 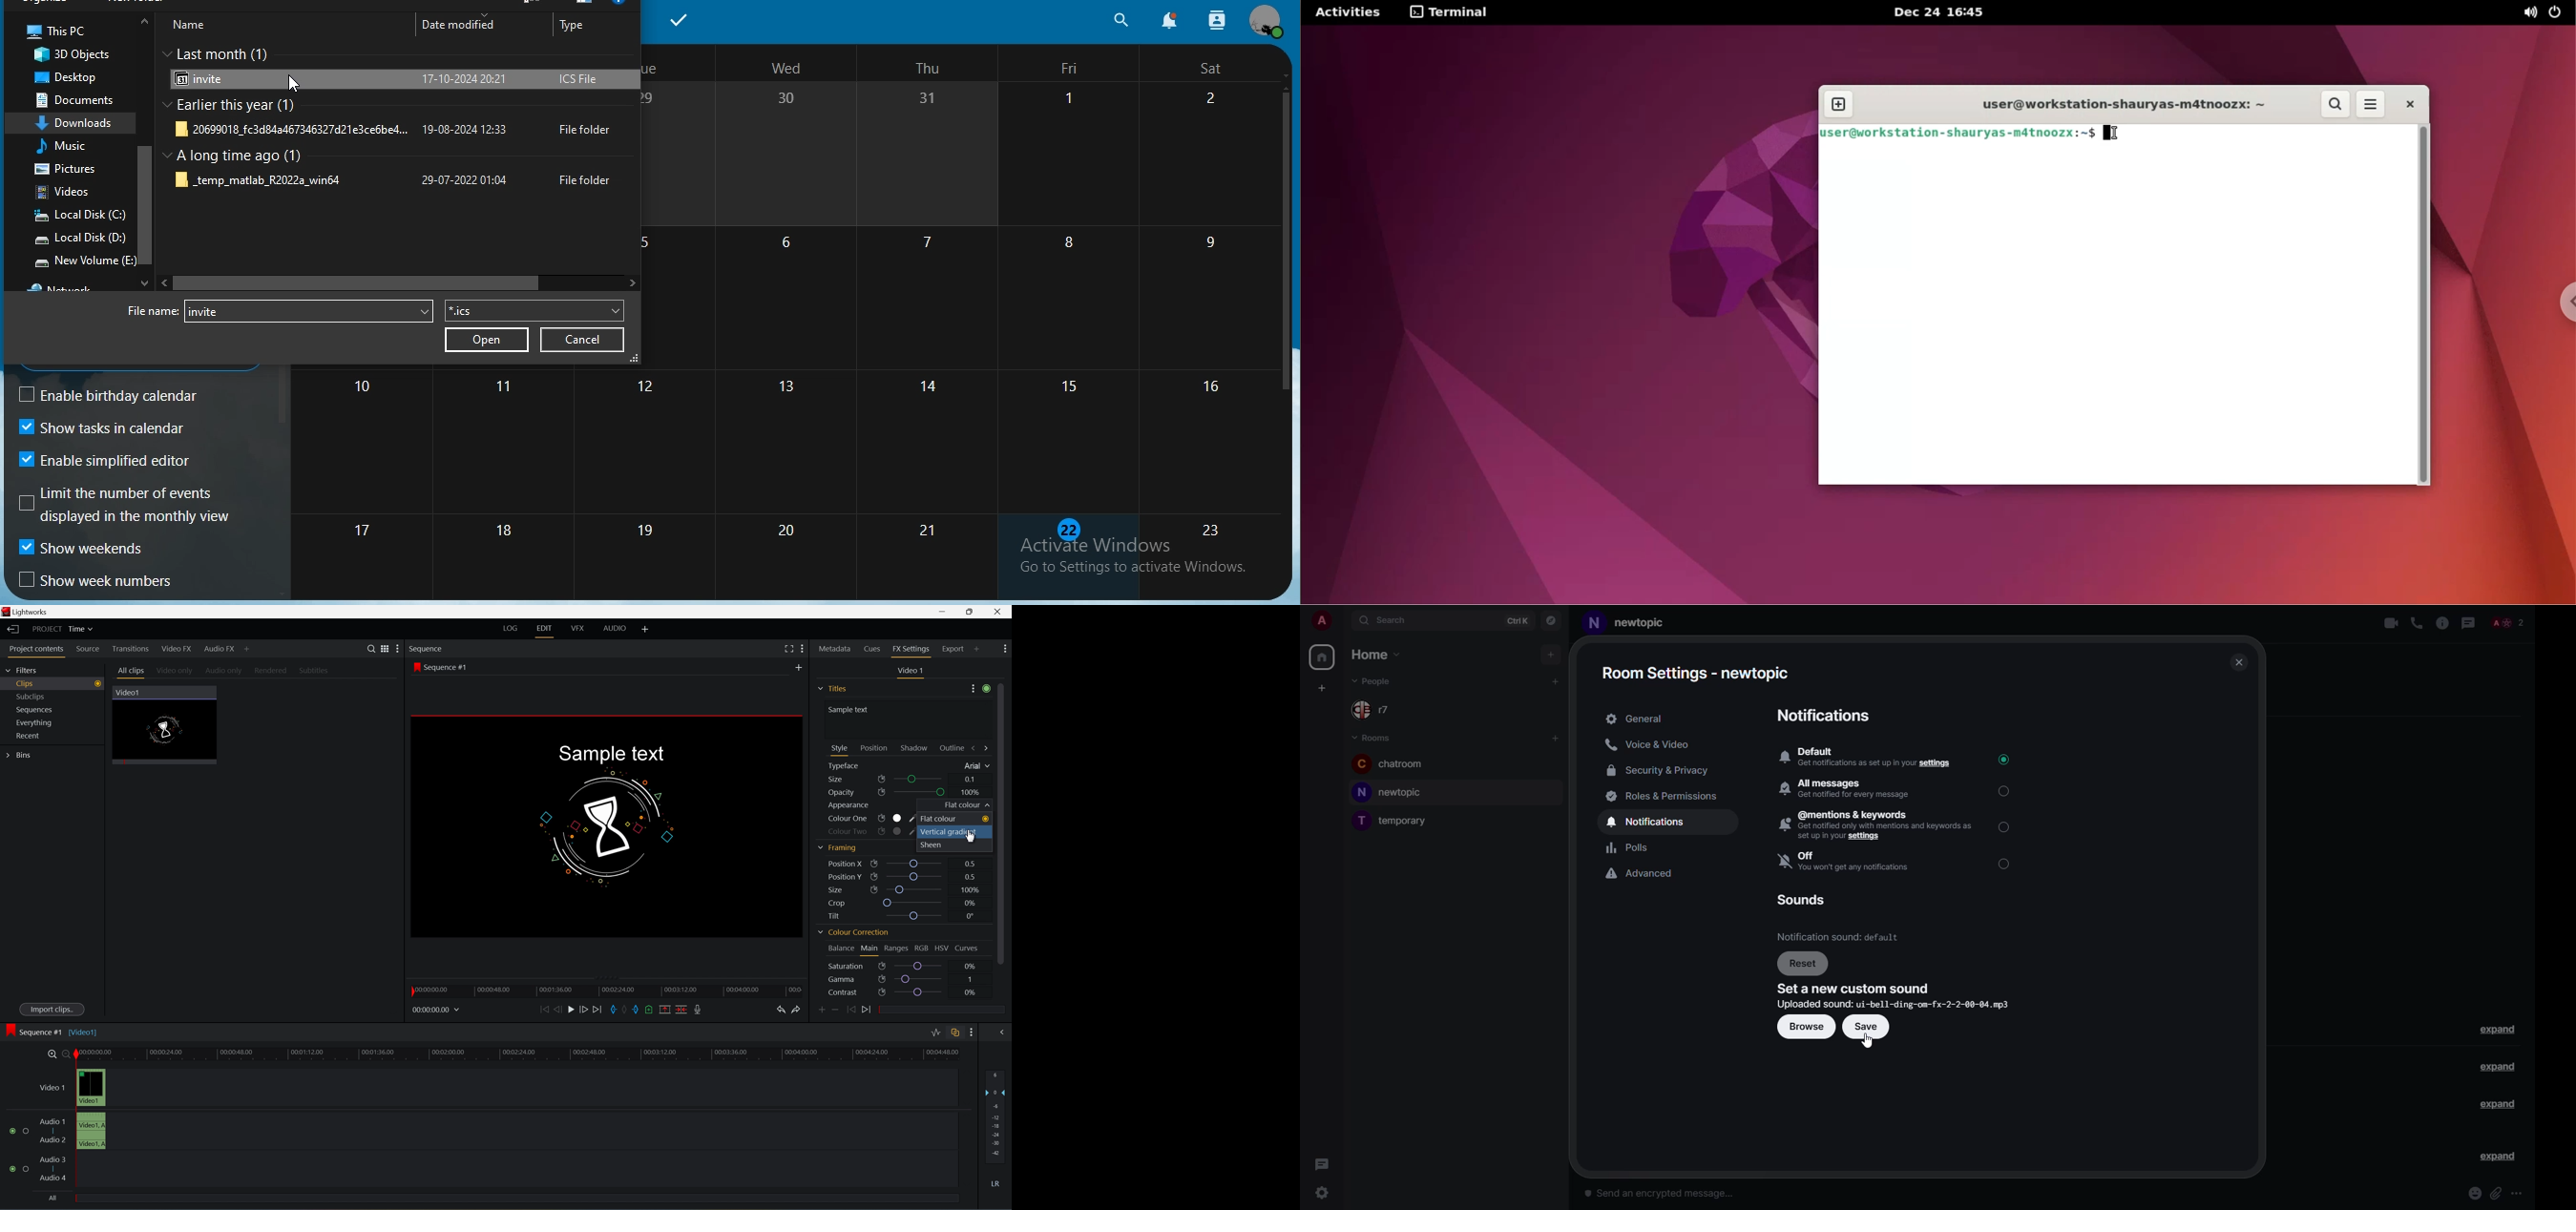 What do you see at coordinates (2393, 623) in the screenshot?
I see `video` at bounding box center [2393, 623].